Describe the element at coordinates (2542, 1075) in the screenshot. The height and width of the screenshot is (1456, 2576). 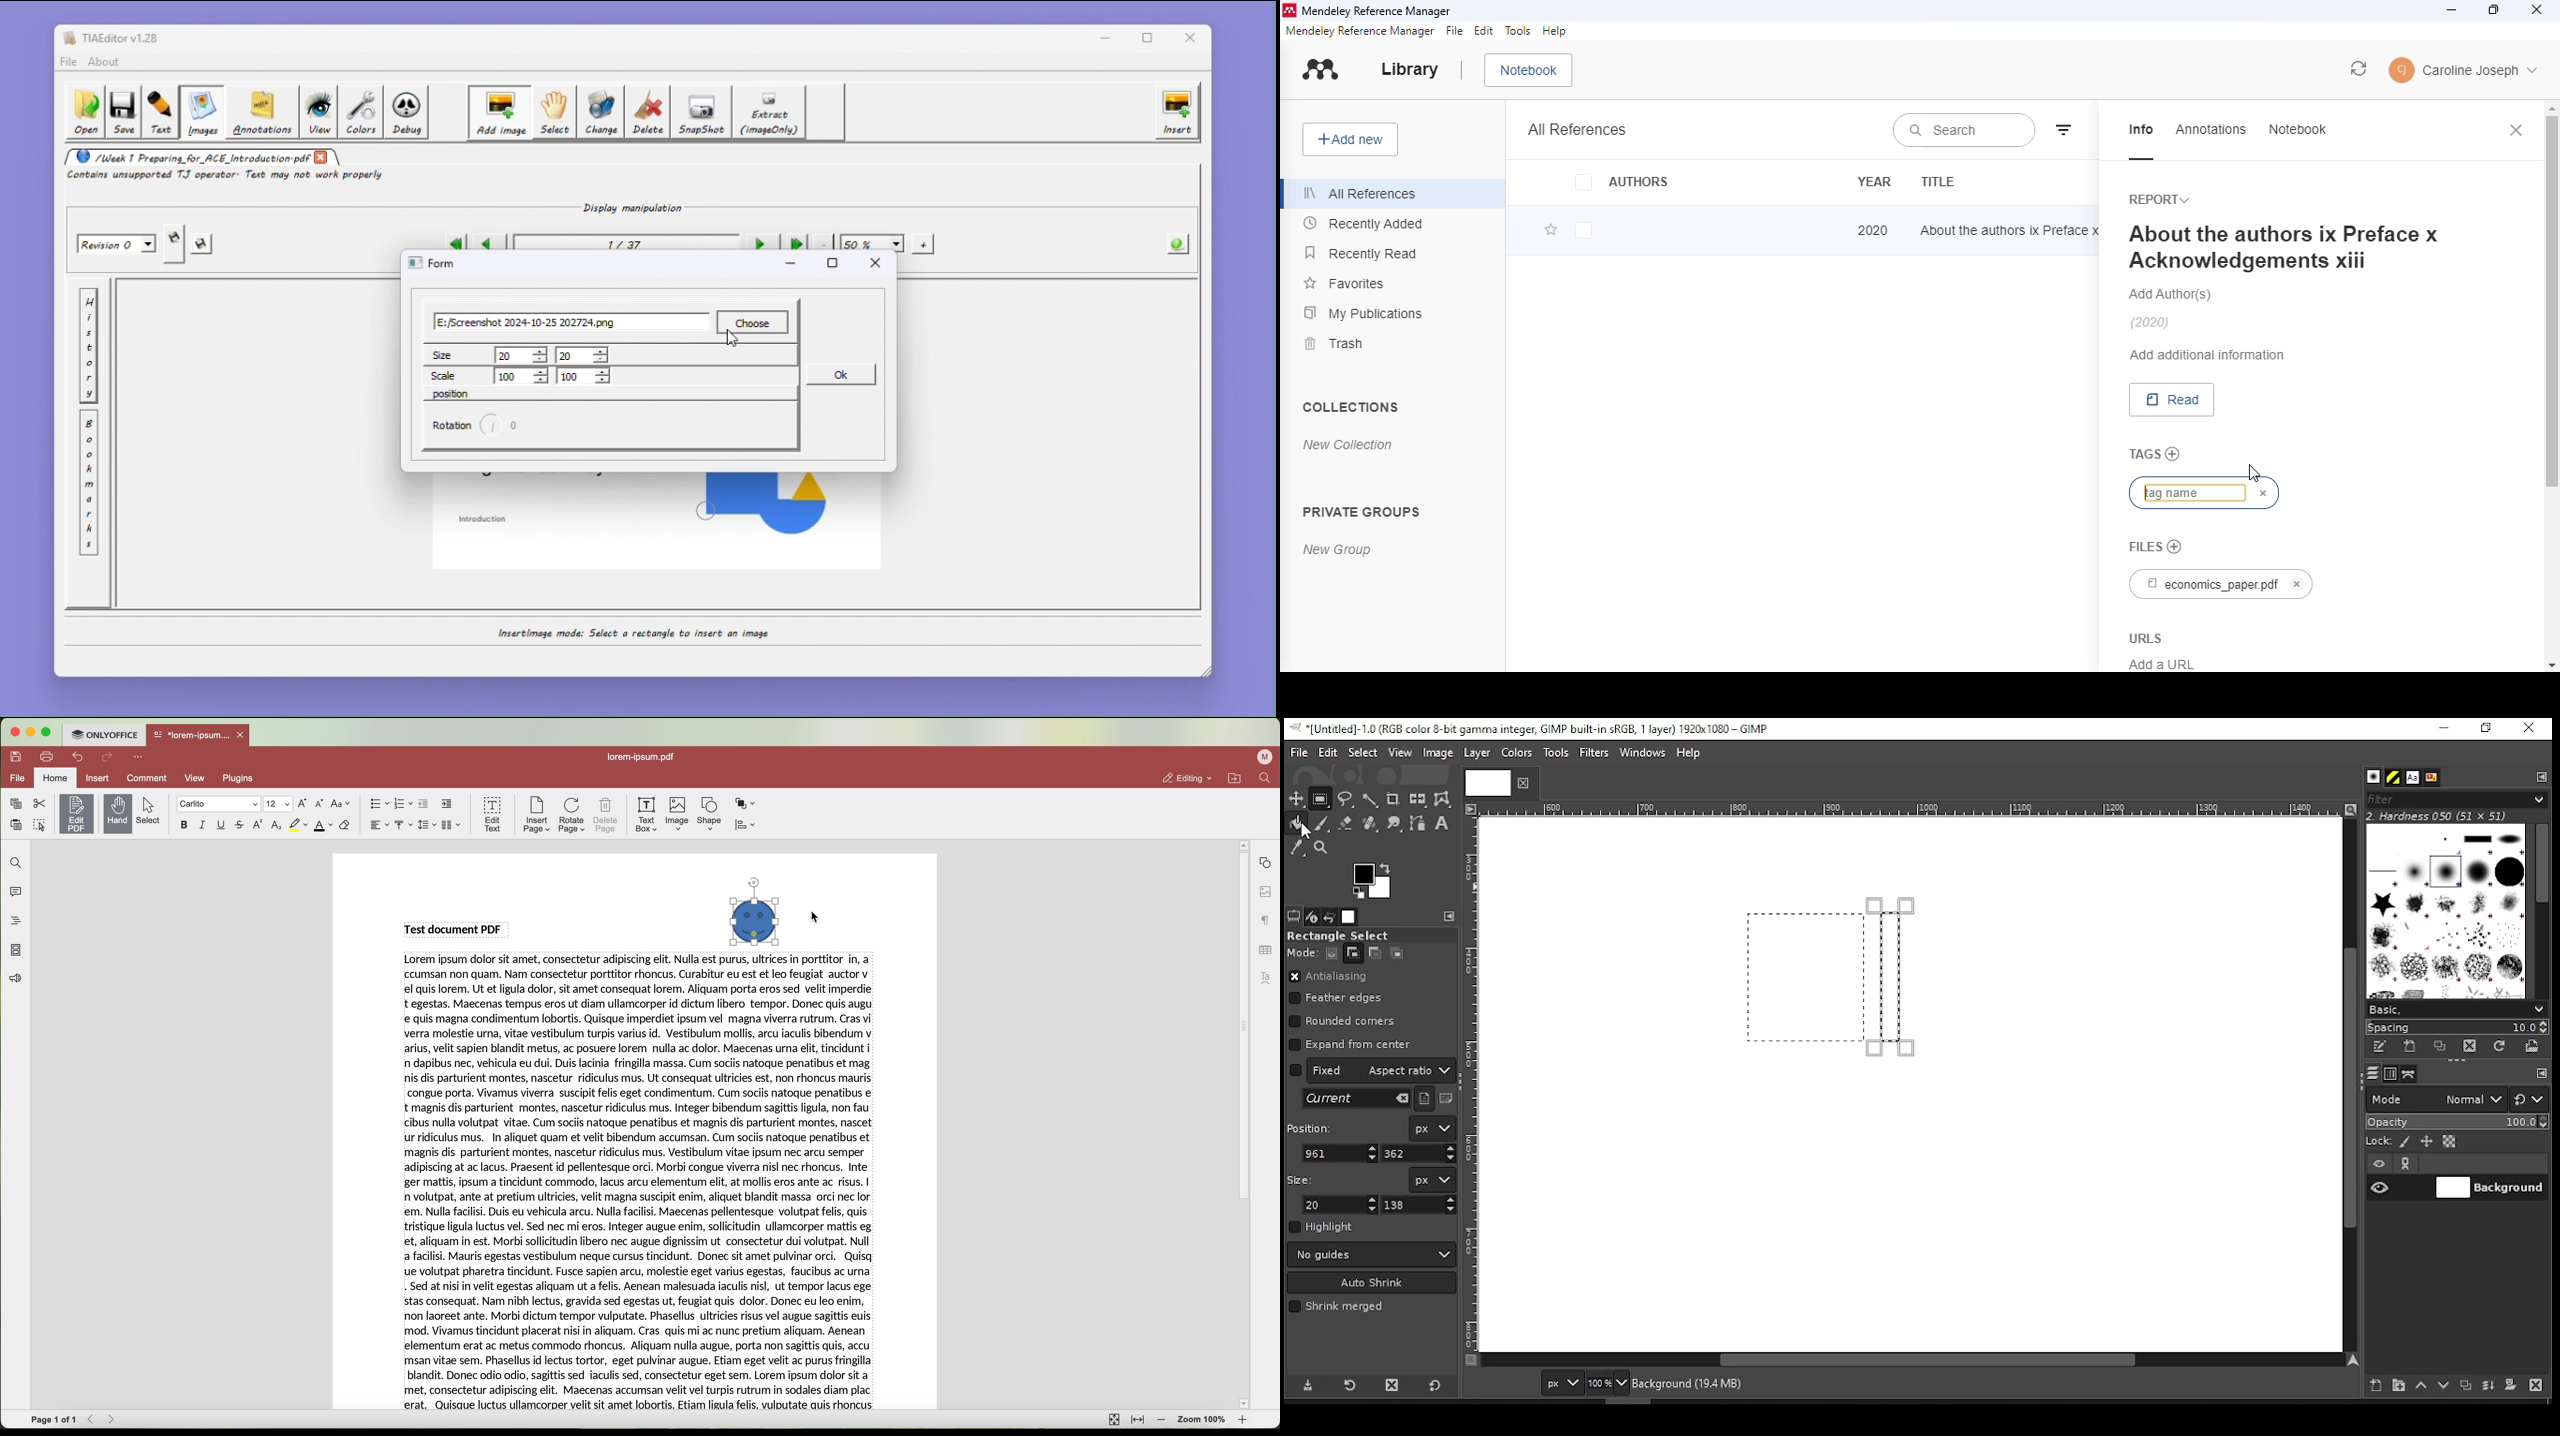
I see `configure this tab` at that location.